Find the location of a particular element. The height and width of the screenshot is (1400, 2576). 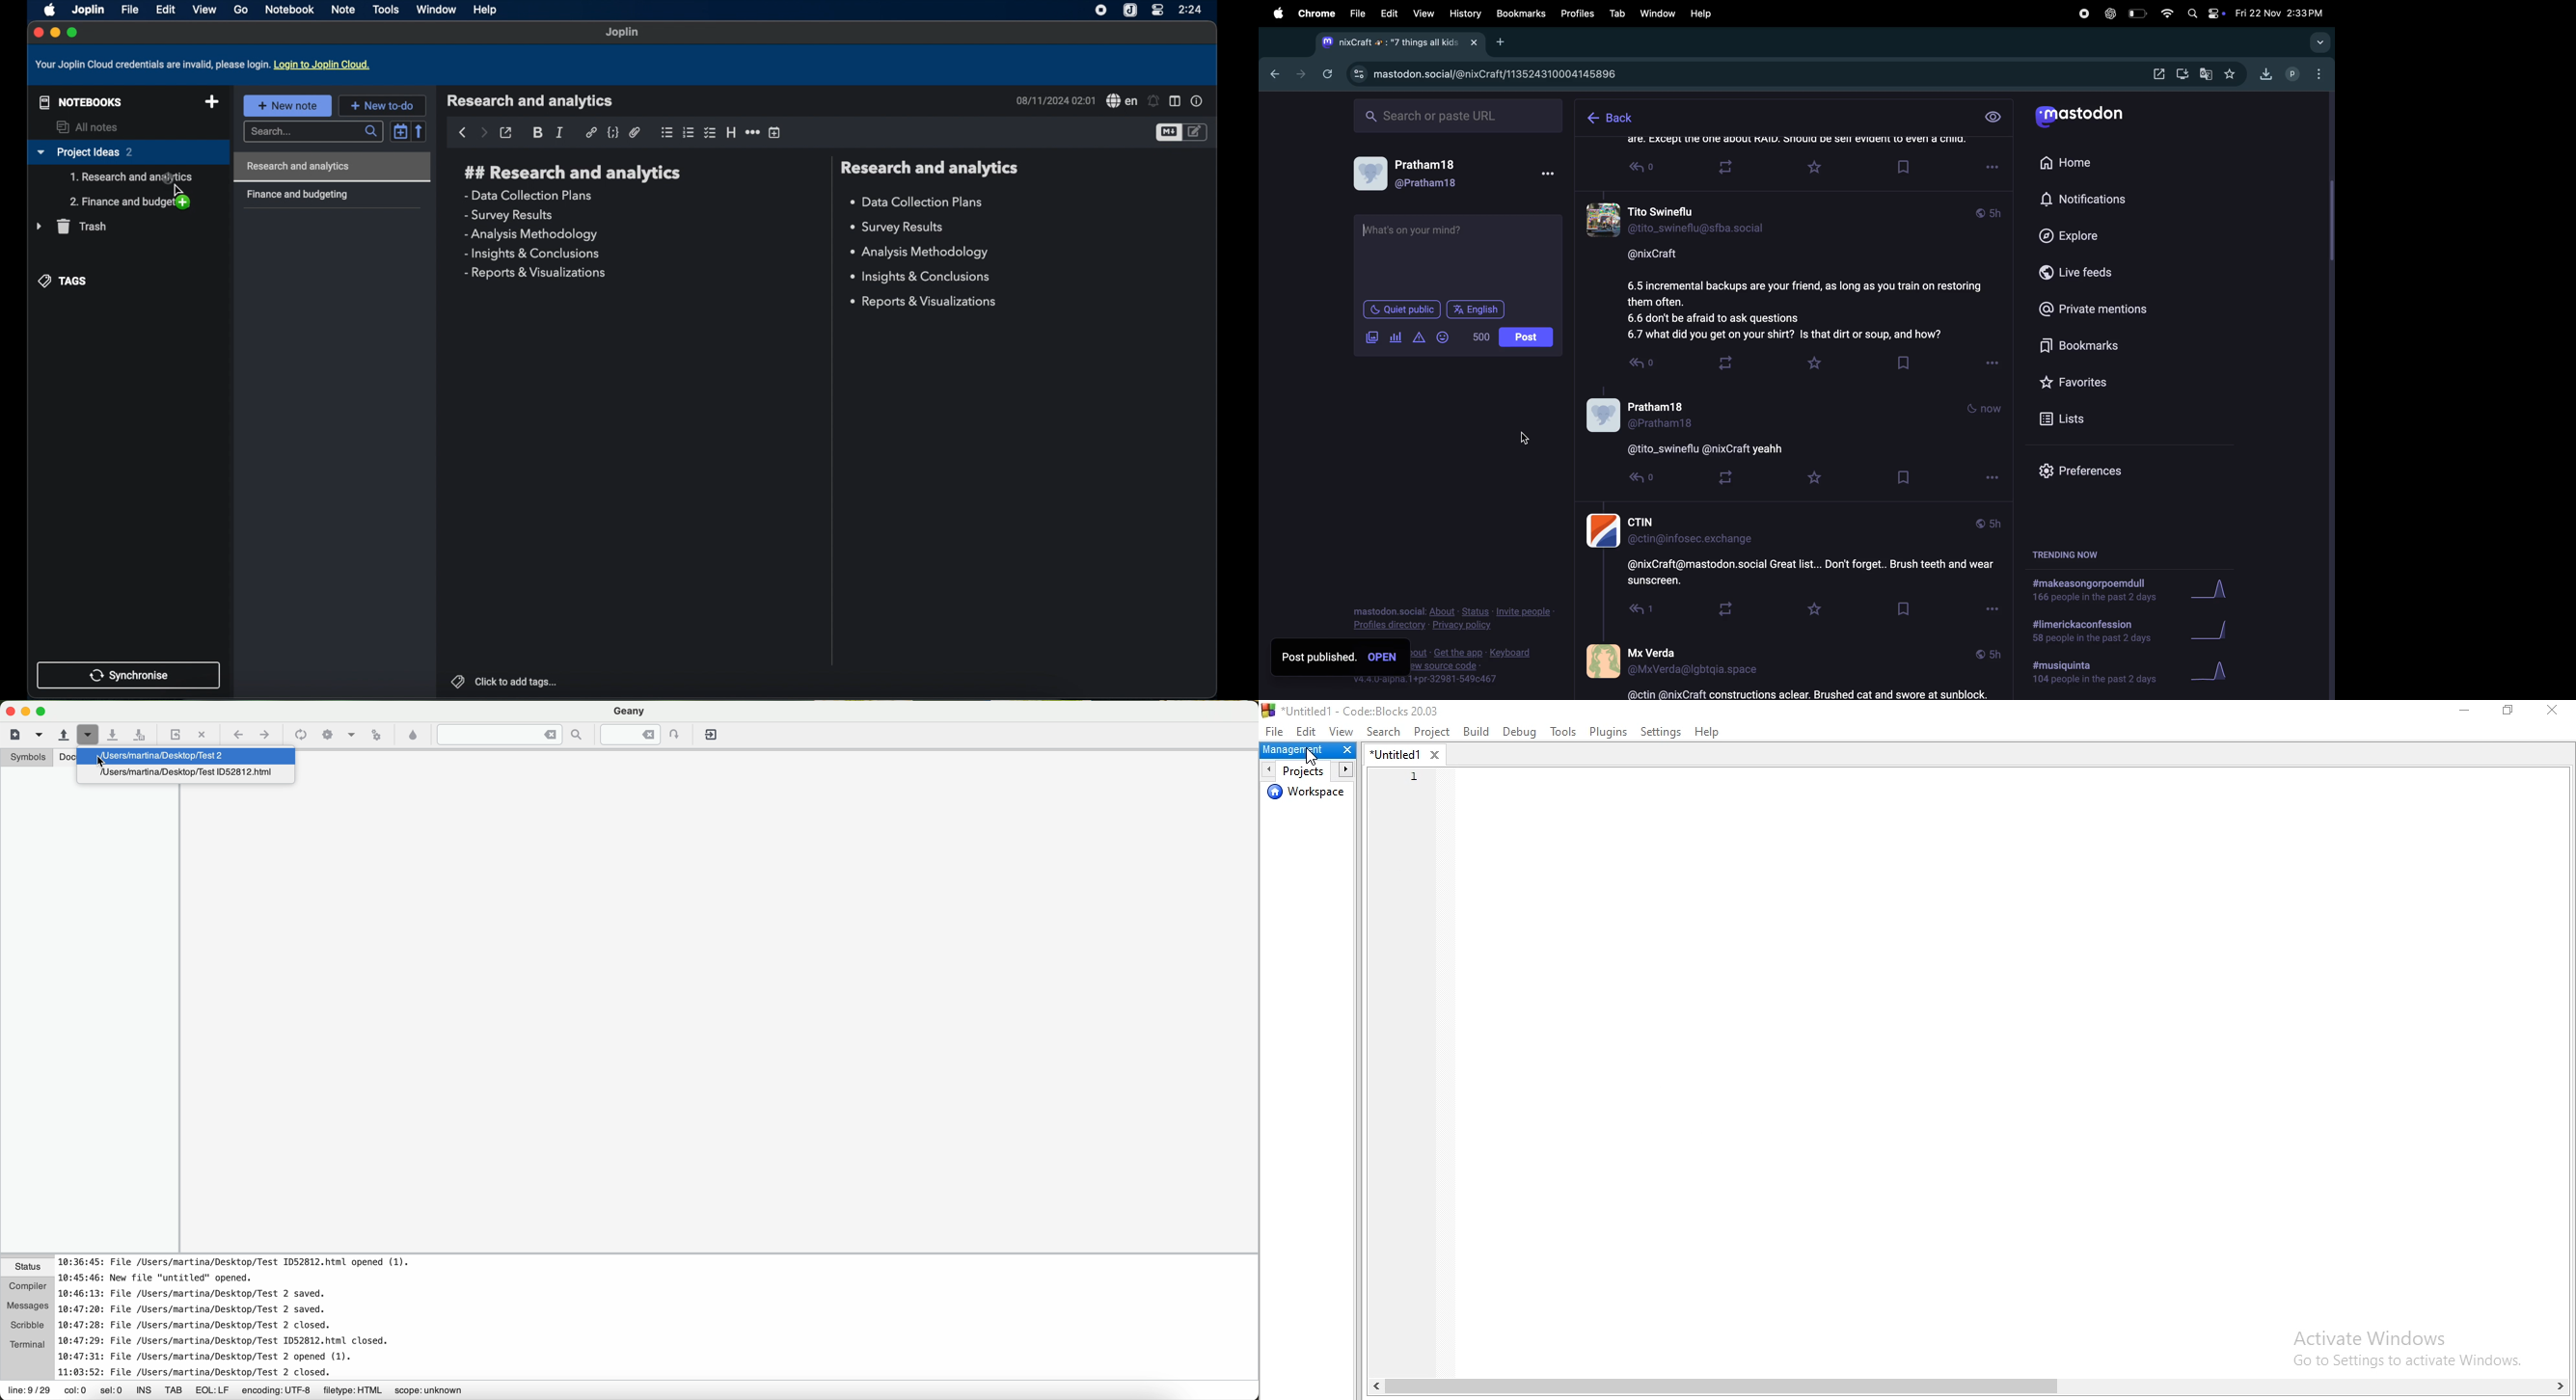

home is located at coordinates (2072, 163).